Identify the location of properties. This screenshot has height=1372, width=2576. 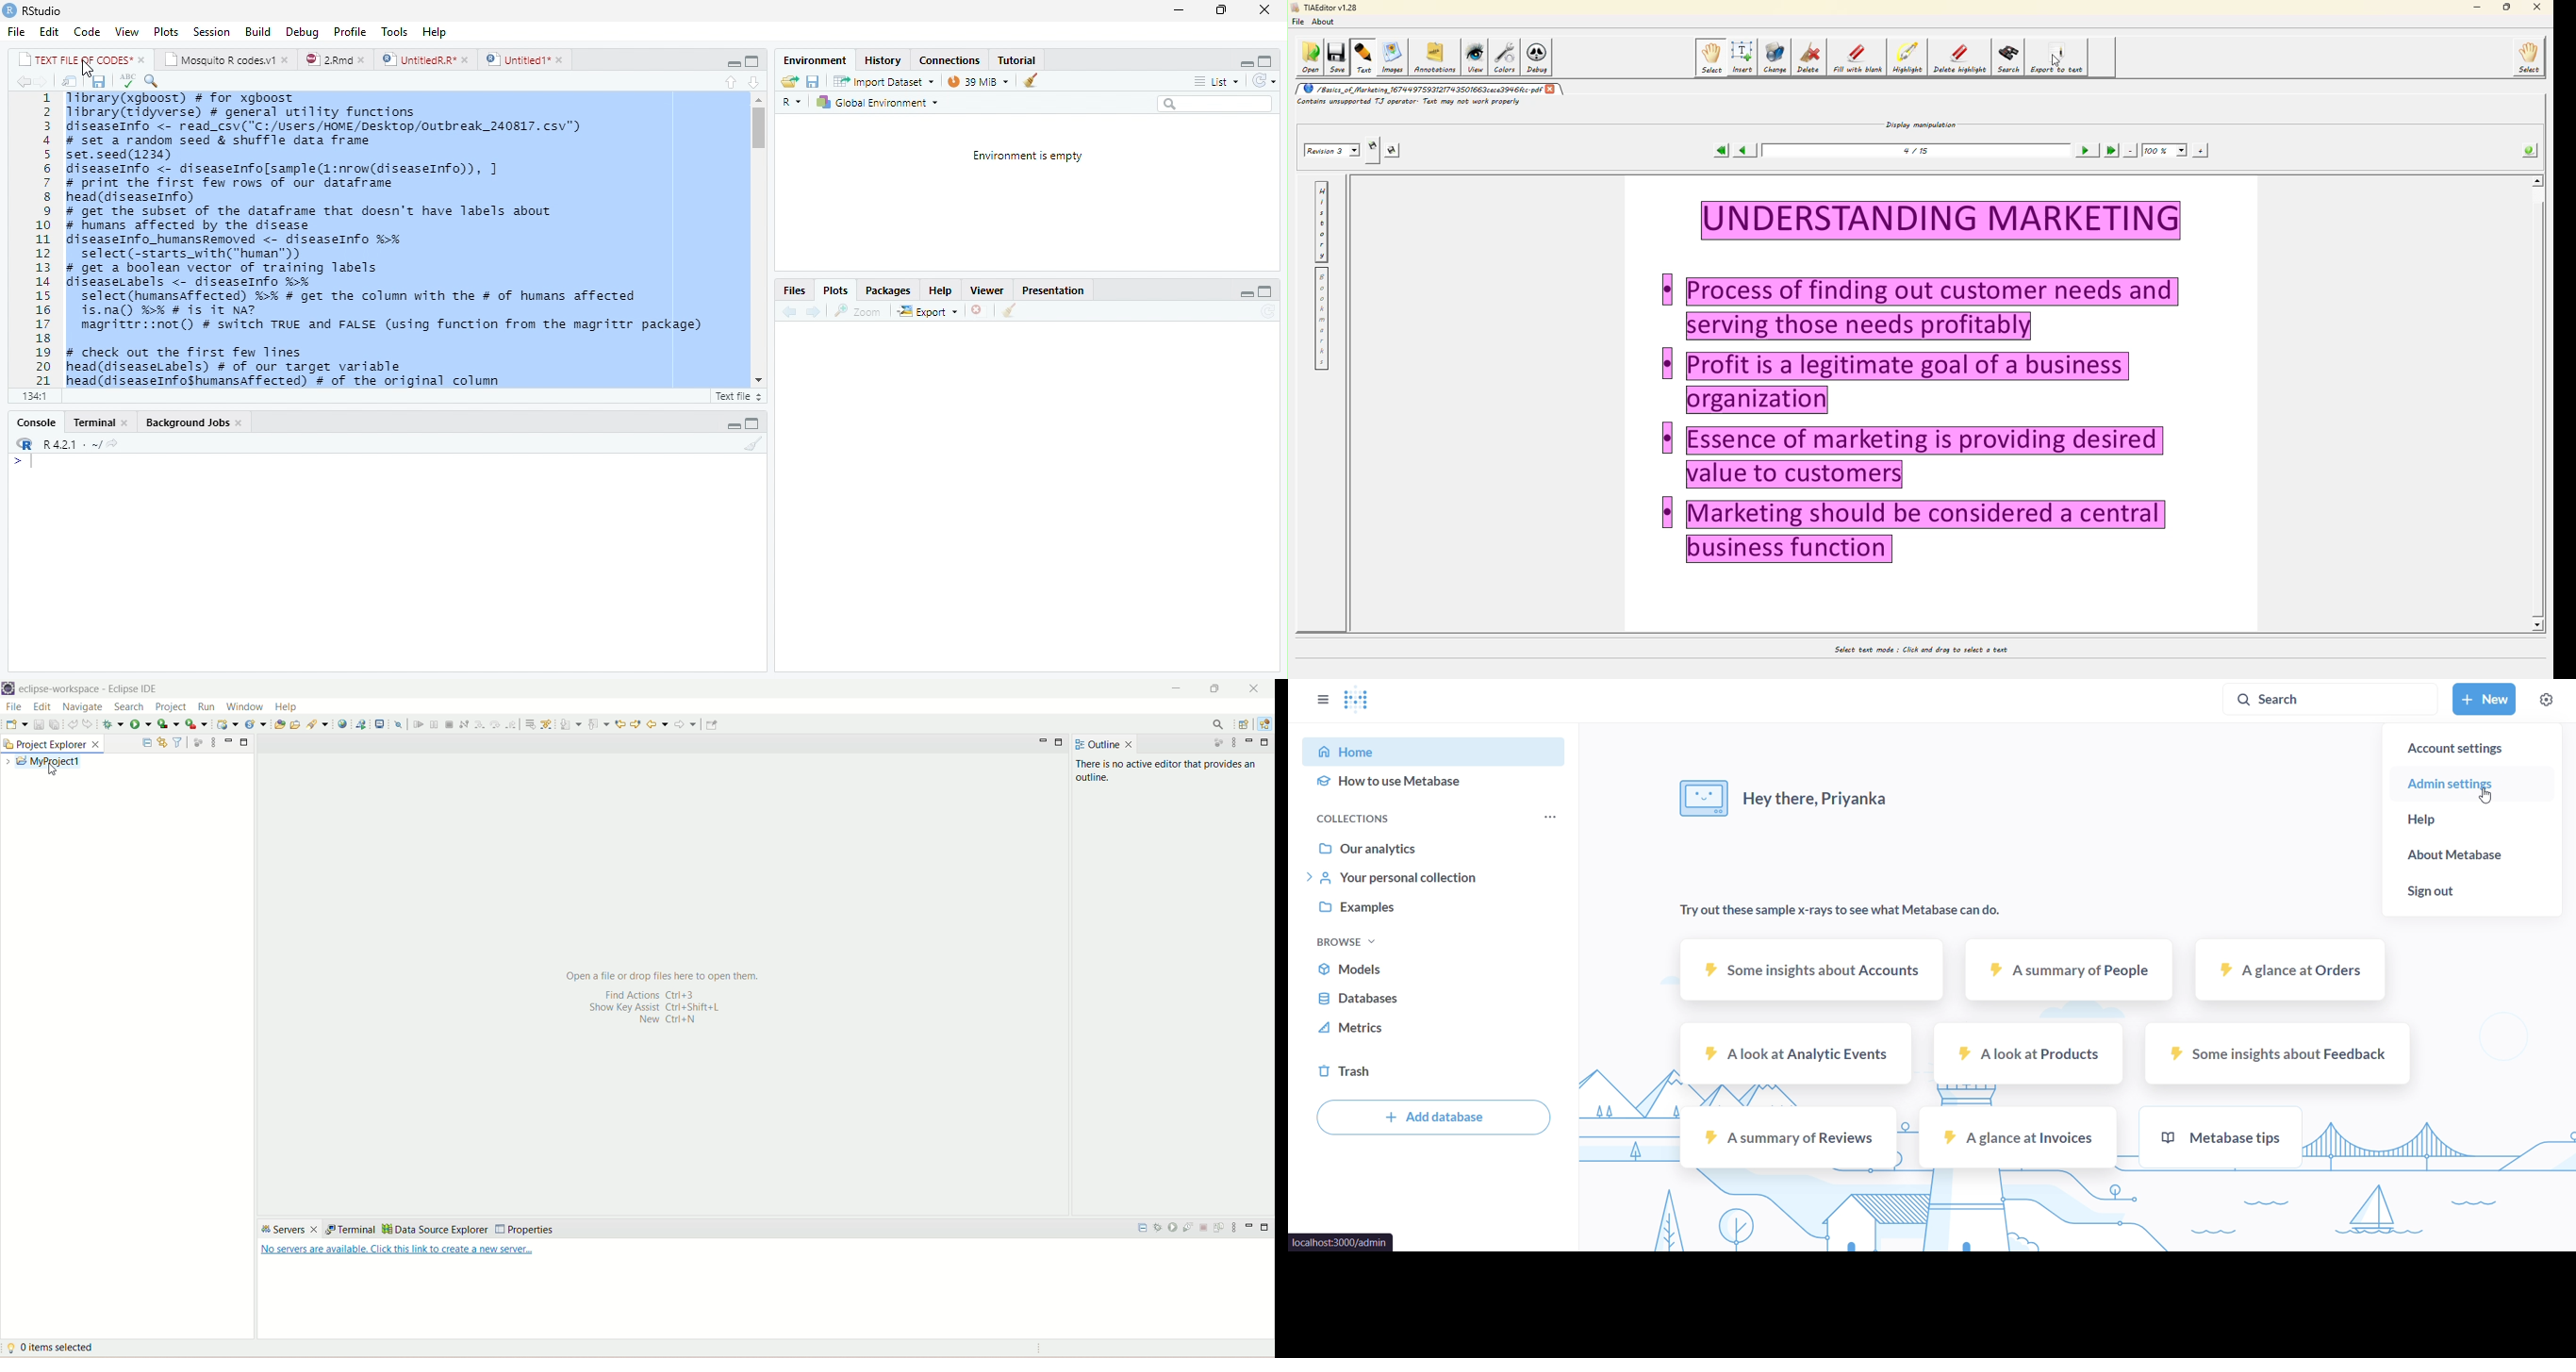
(524, 1229).